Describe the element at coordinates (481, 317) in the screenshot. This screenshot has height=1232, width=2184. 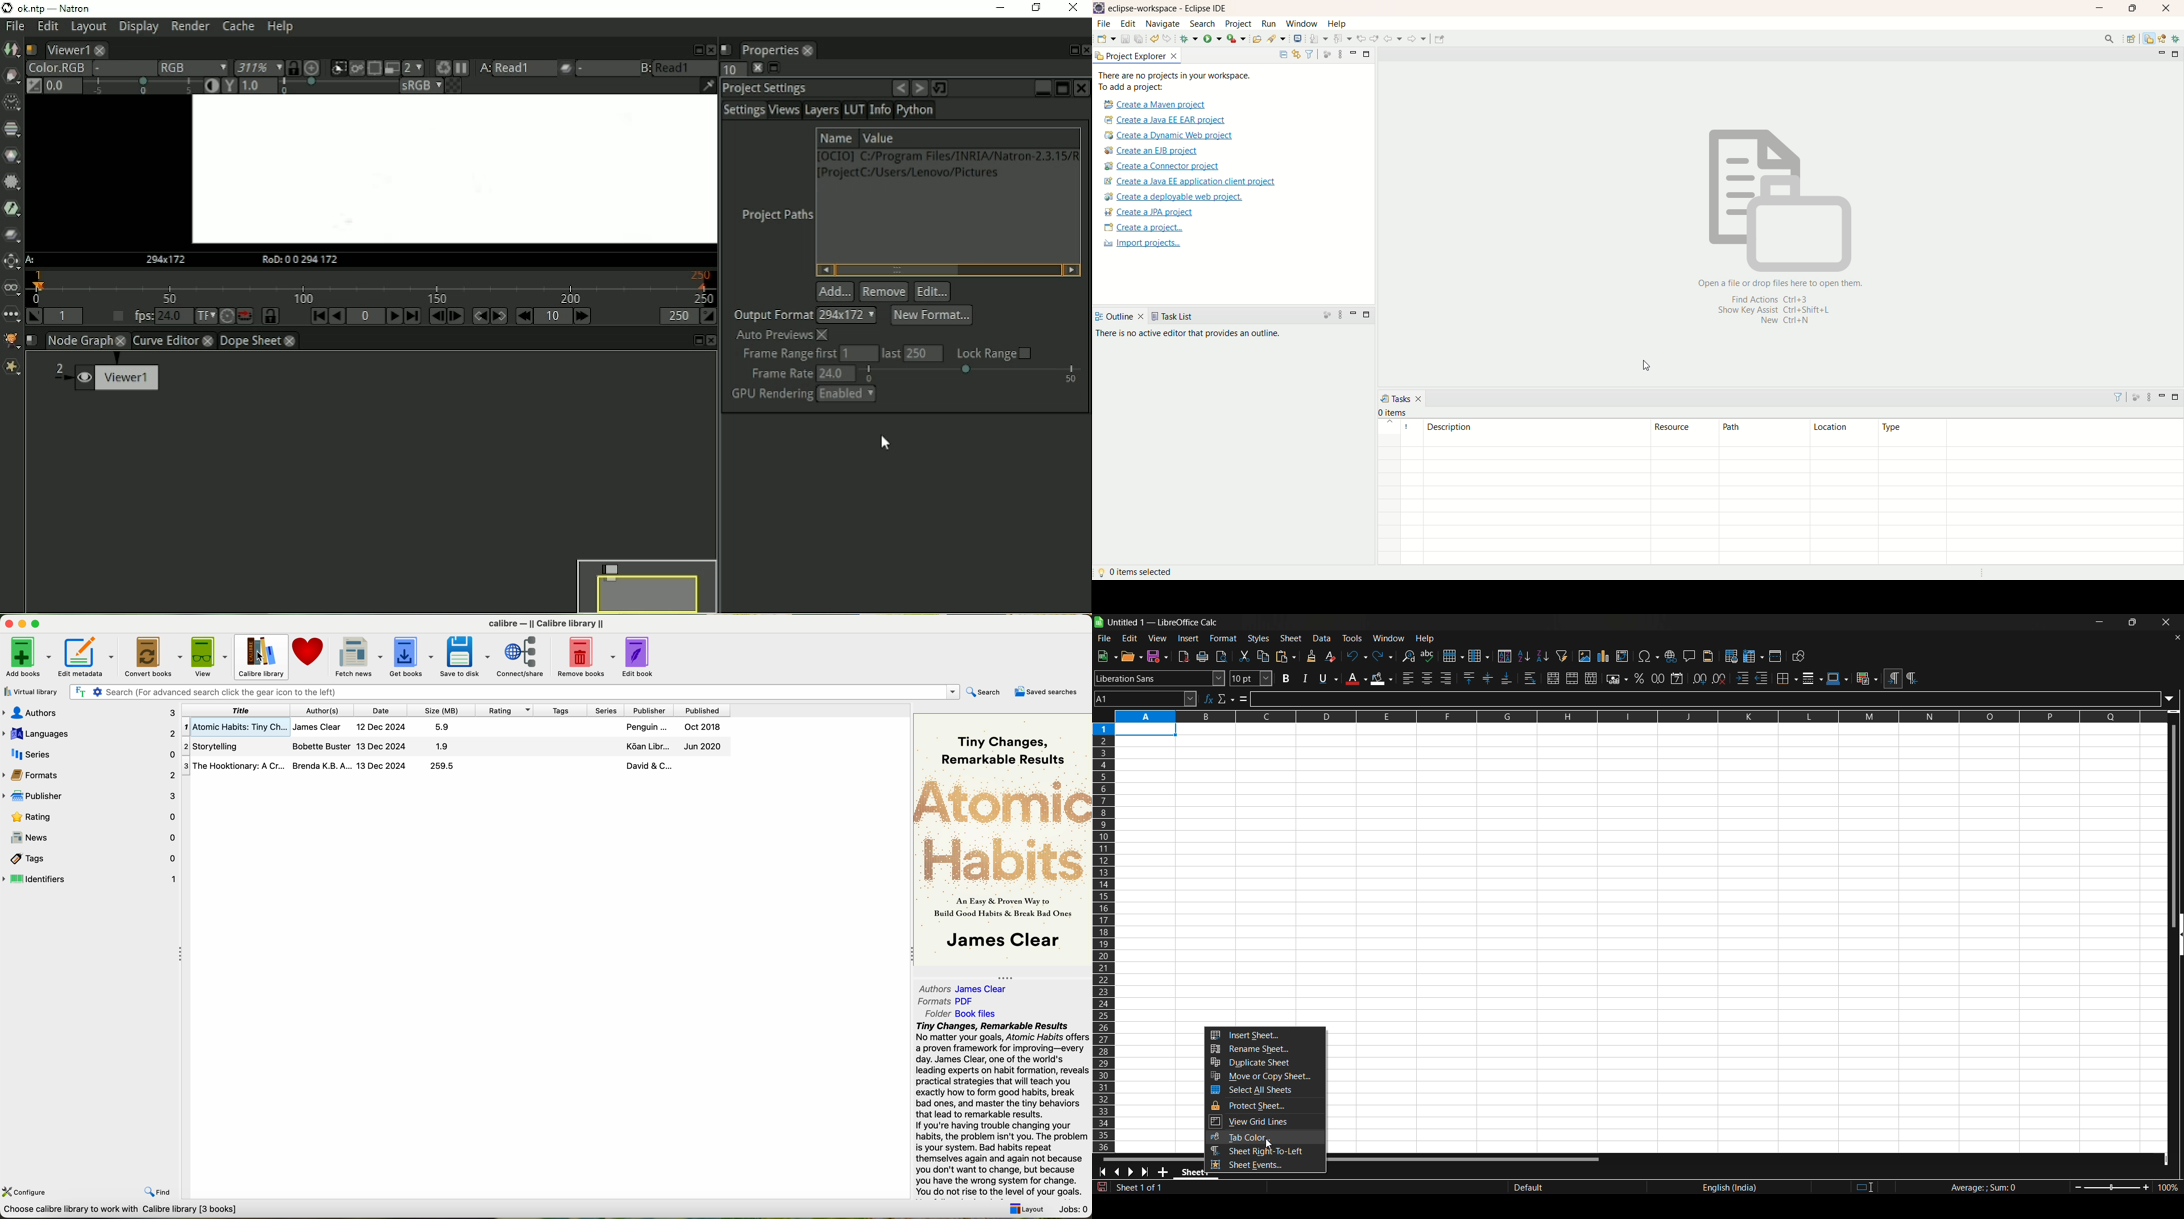
I see `Previous keyframe` at that location.